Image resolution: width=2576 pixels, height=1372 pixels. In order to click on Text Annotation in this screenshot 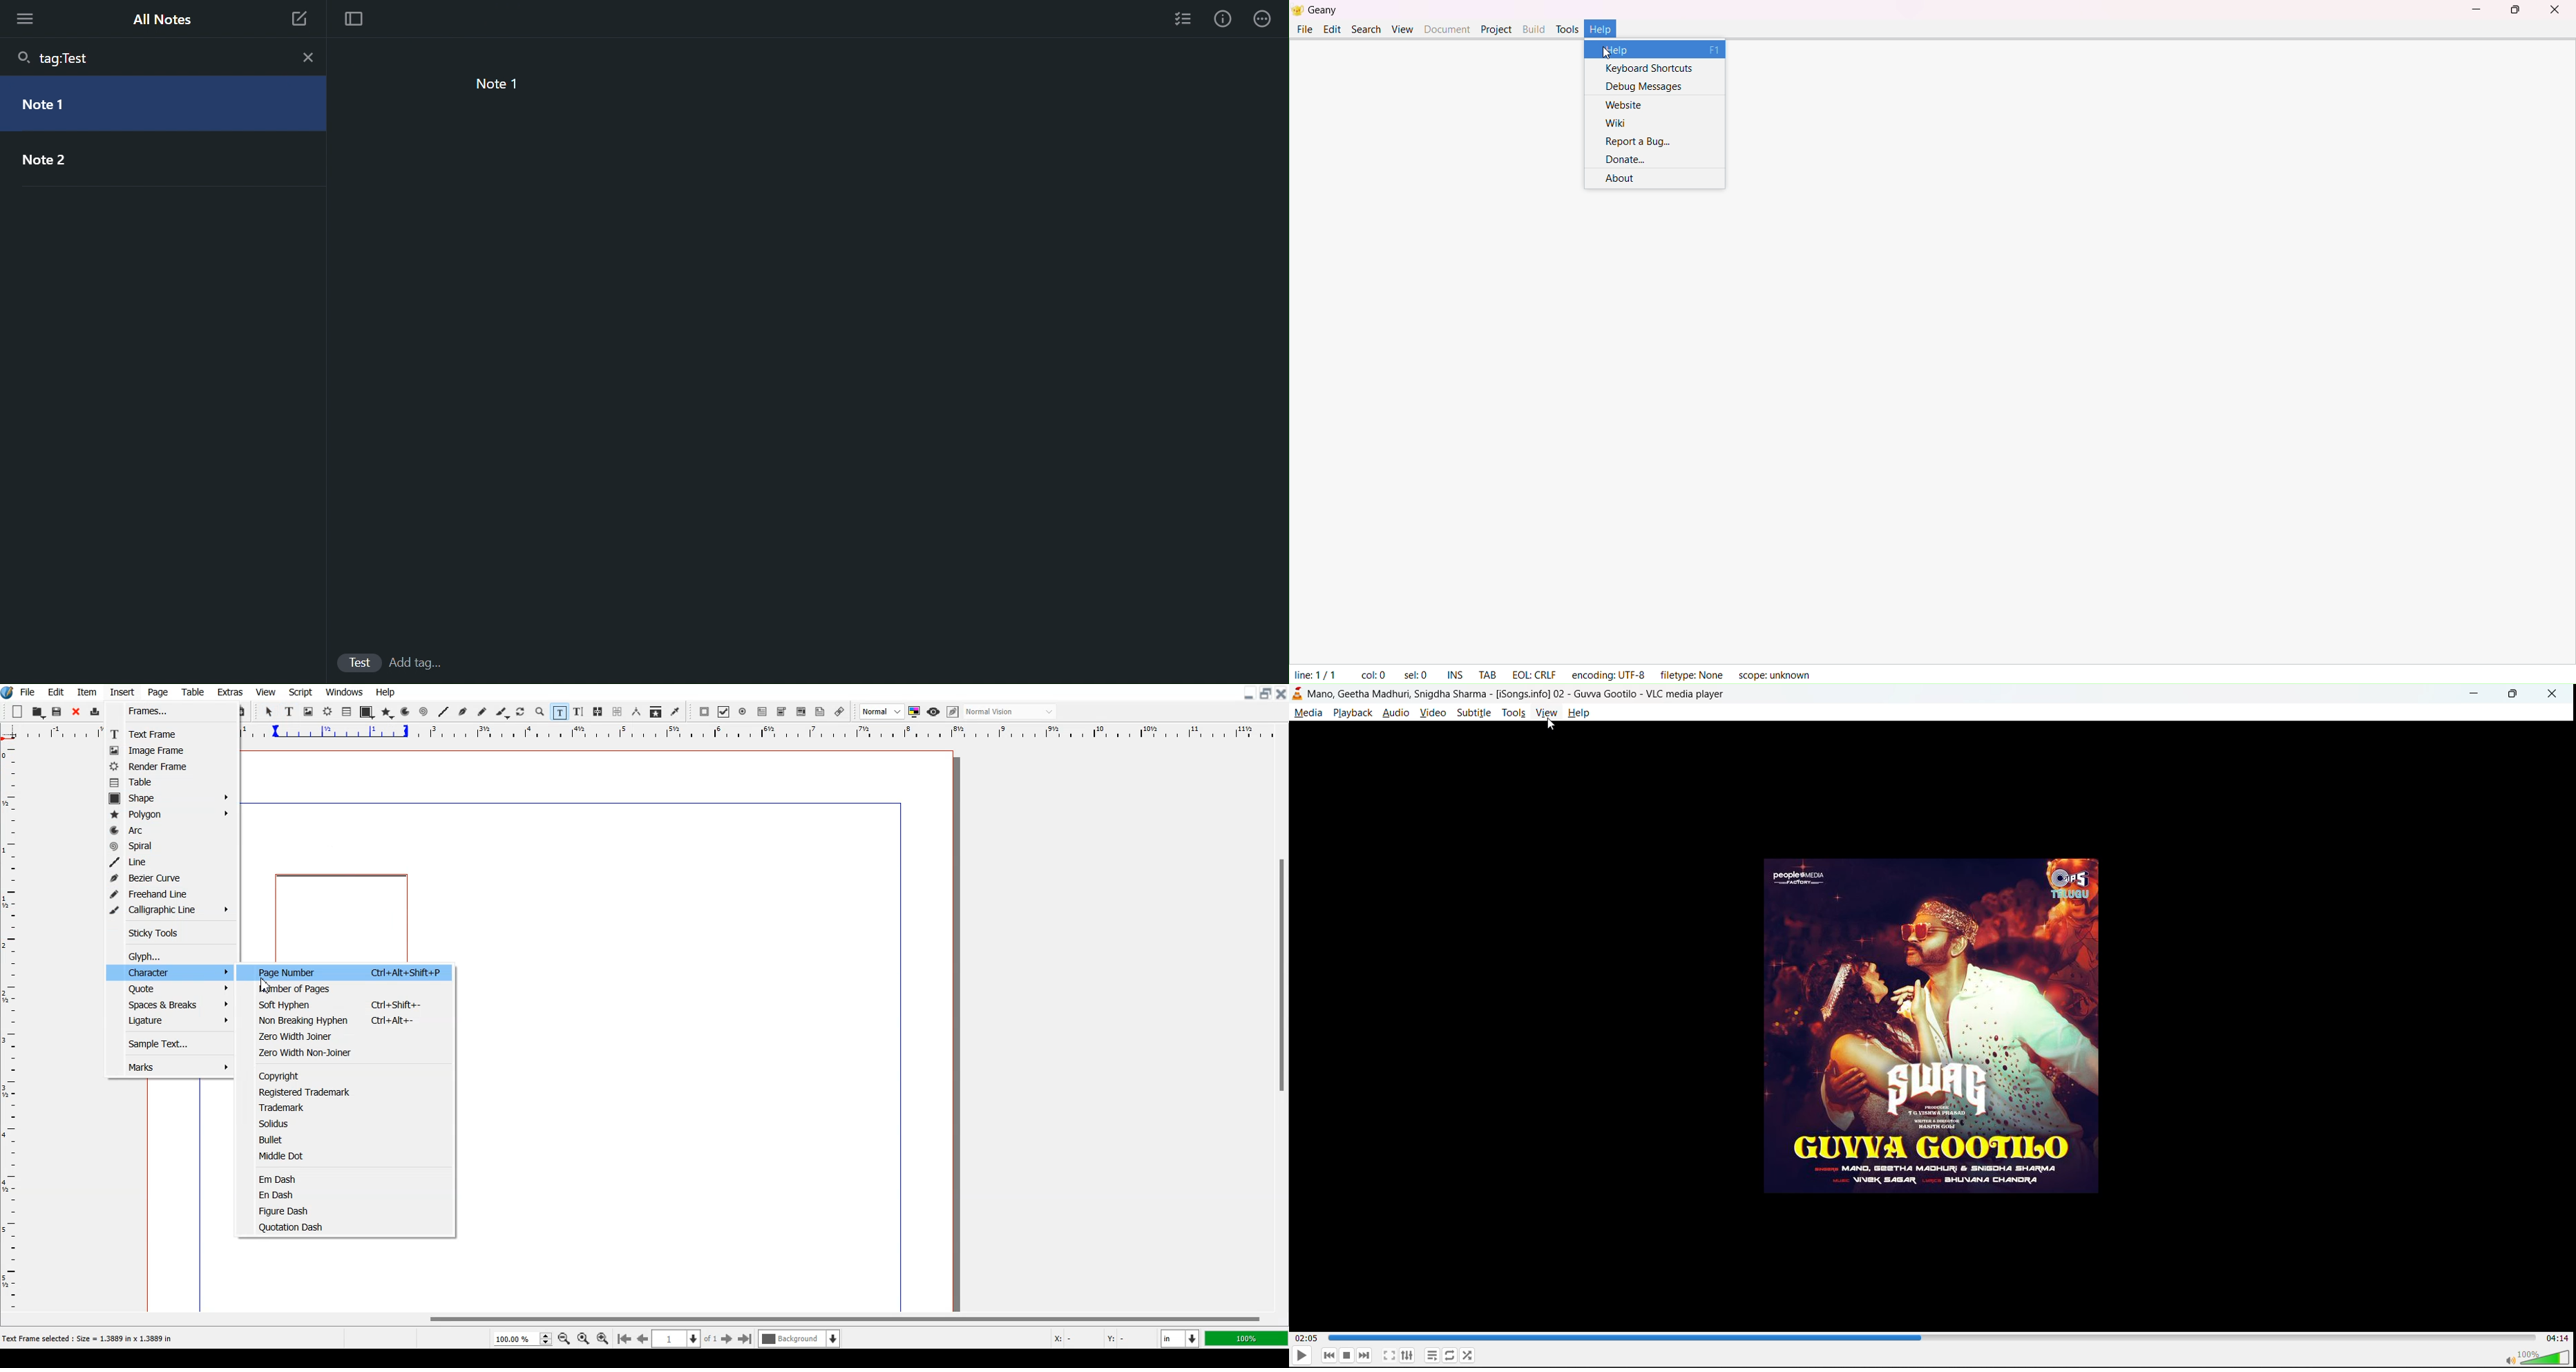, I will do `click(820, 712)`.